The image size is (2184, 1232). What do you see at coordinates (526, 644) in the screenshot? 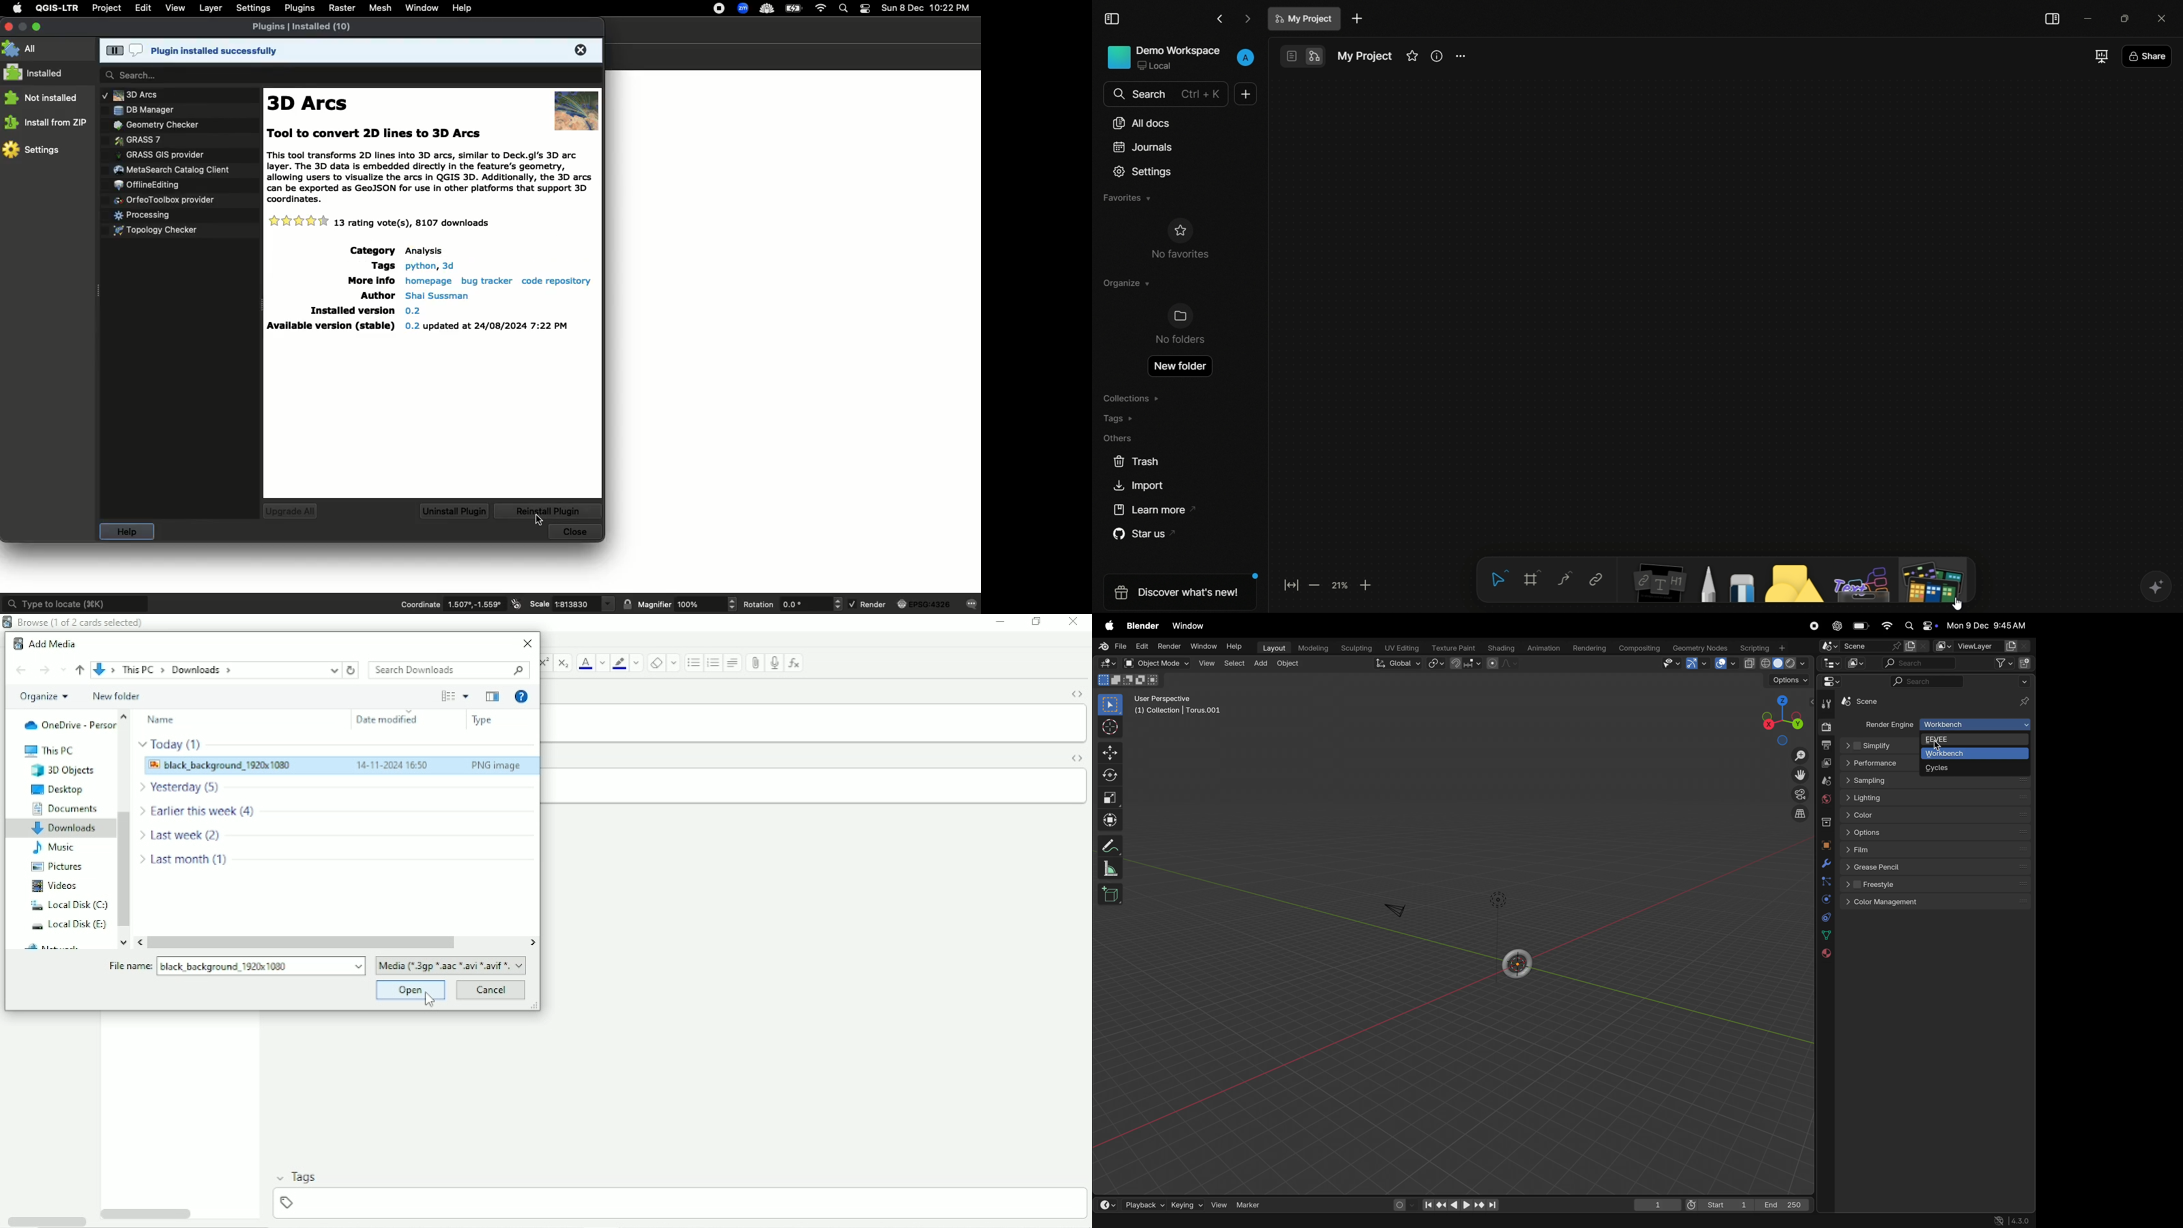
I see `Close` at bounding box center [526, 644].